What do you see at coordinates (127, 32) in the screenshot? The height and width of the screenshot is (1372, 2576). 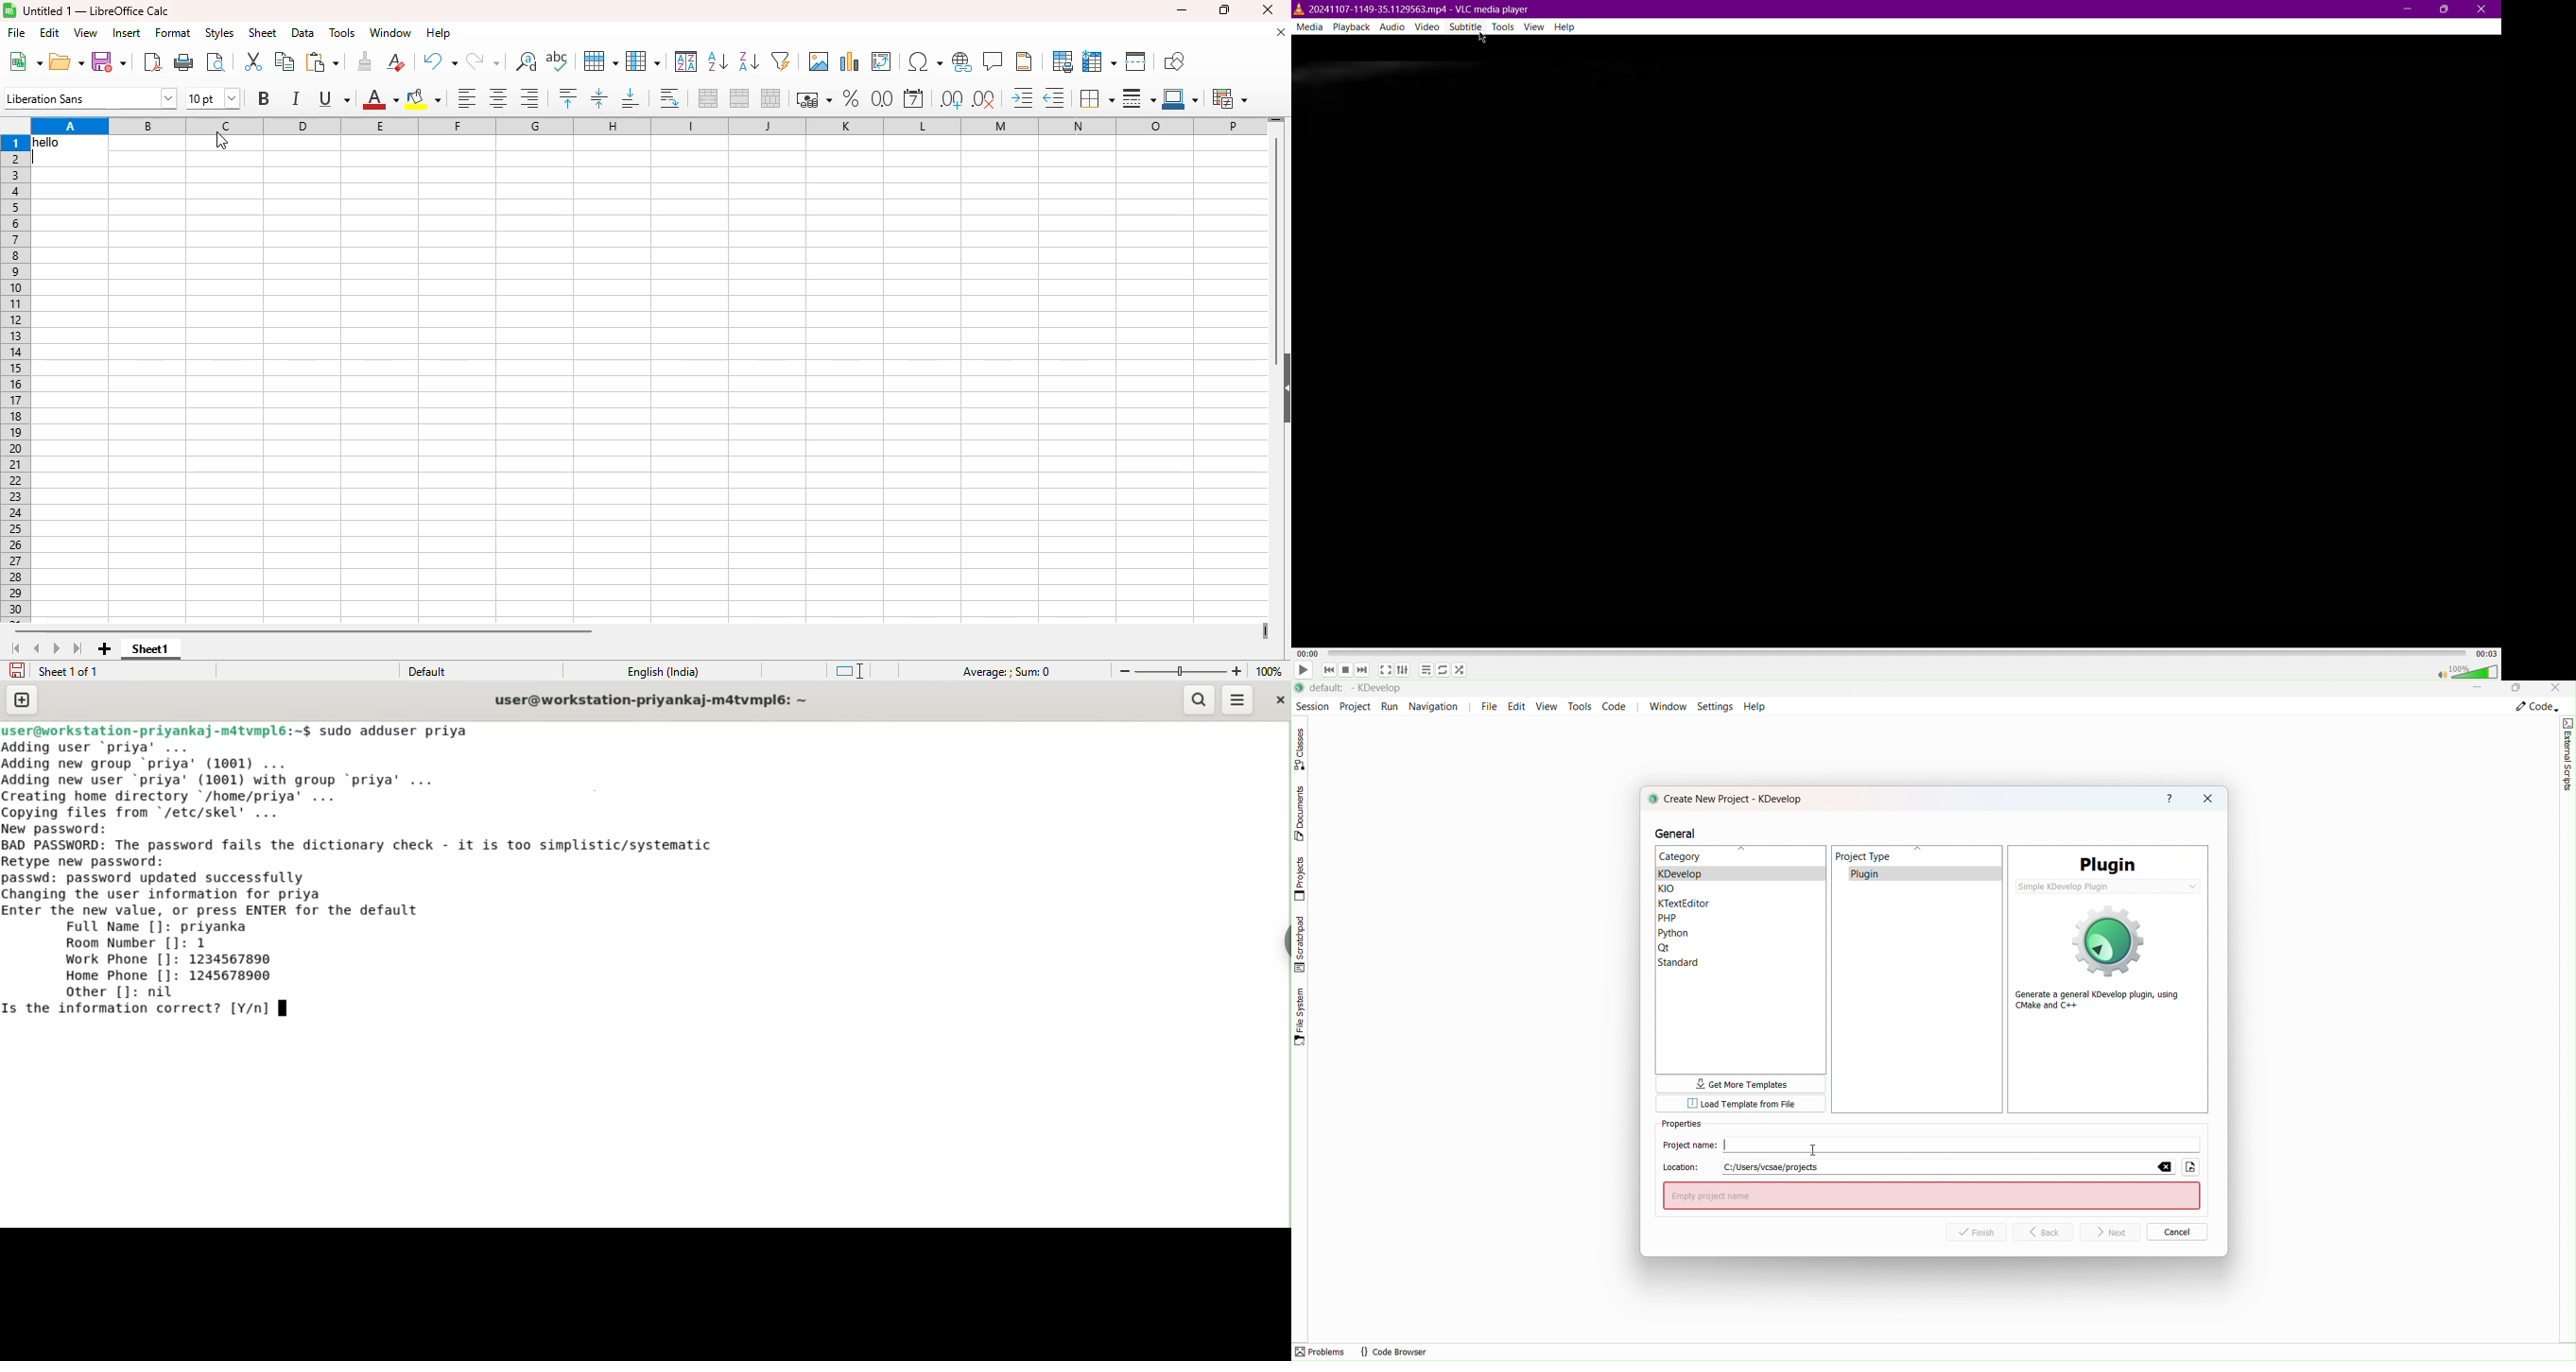 I see `insert` at bounding box center [127, 32].